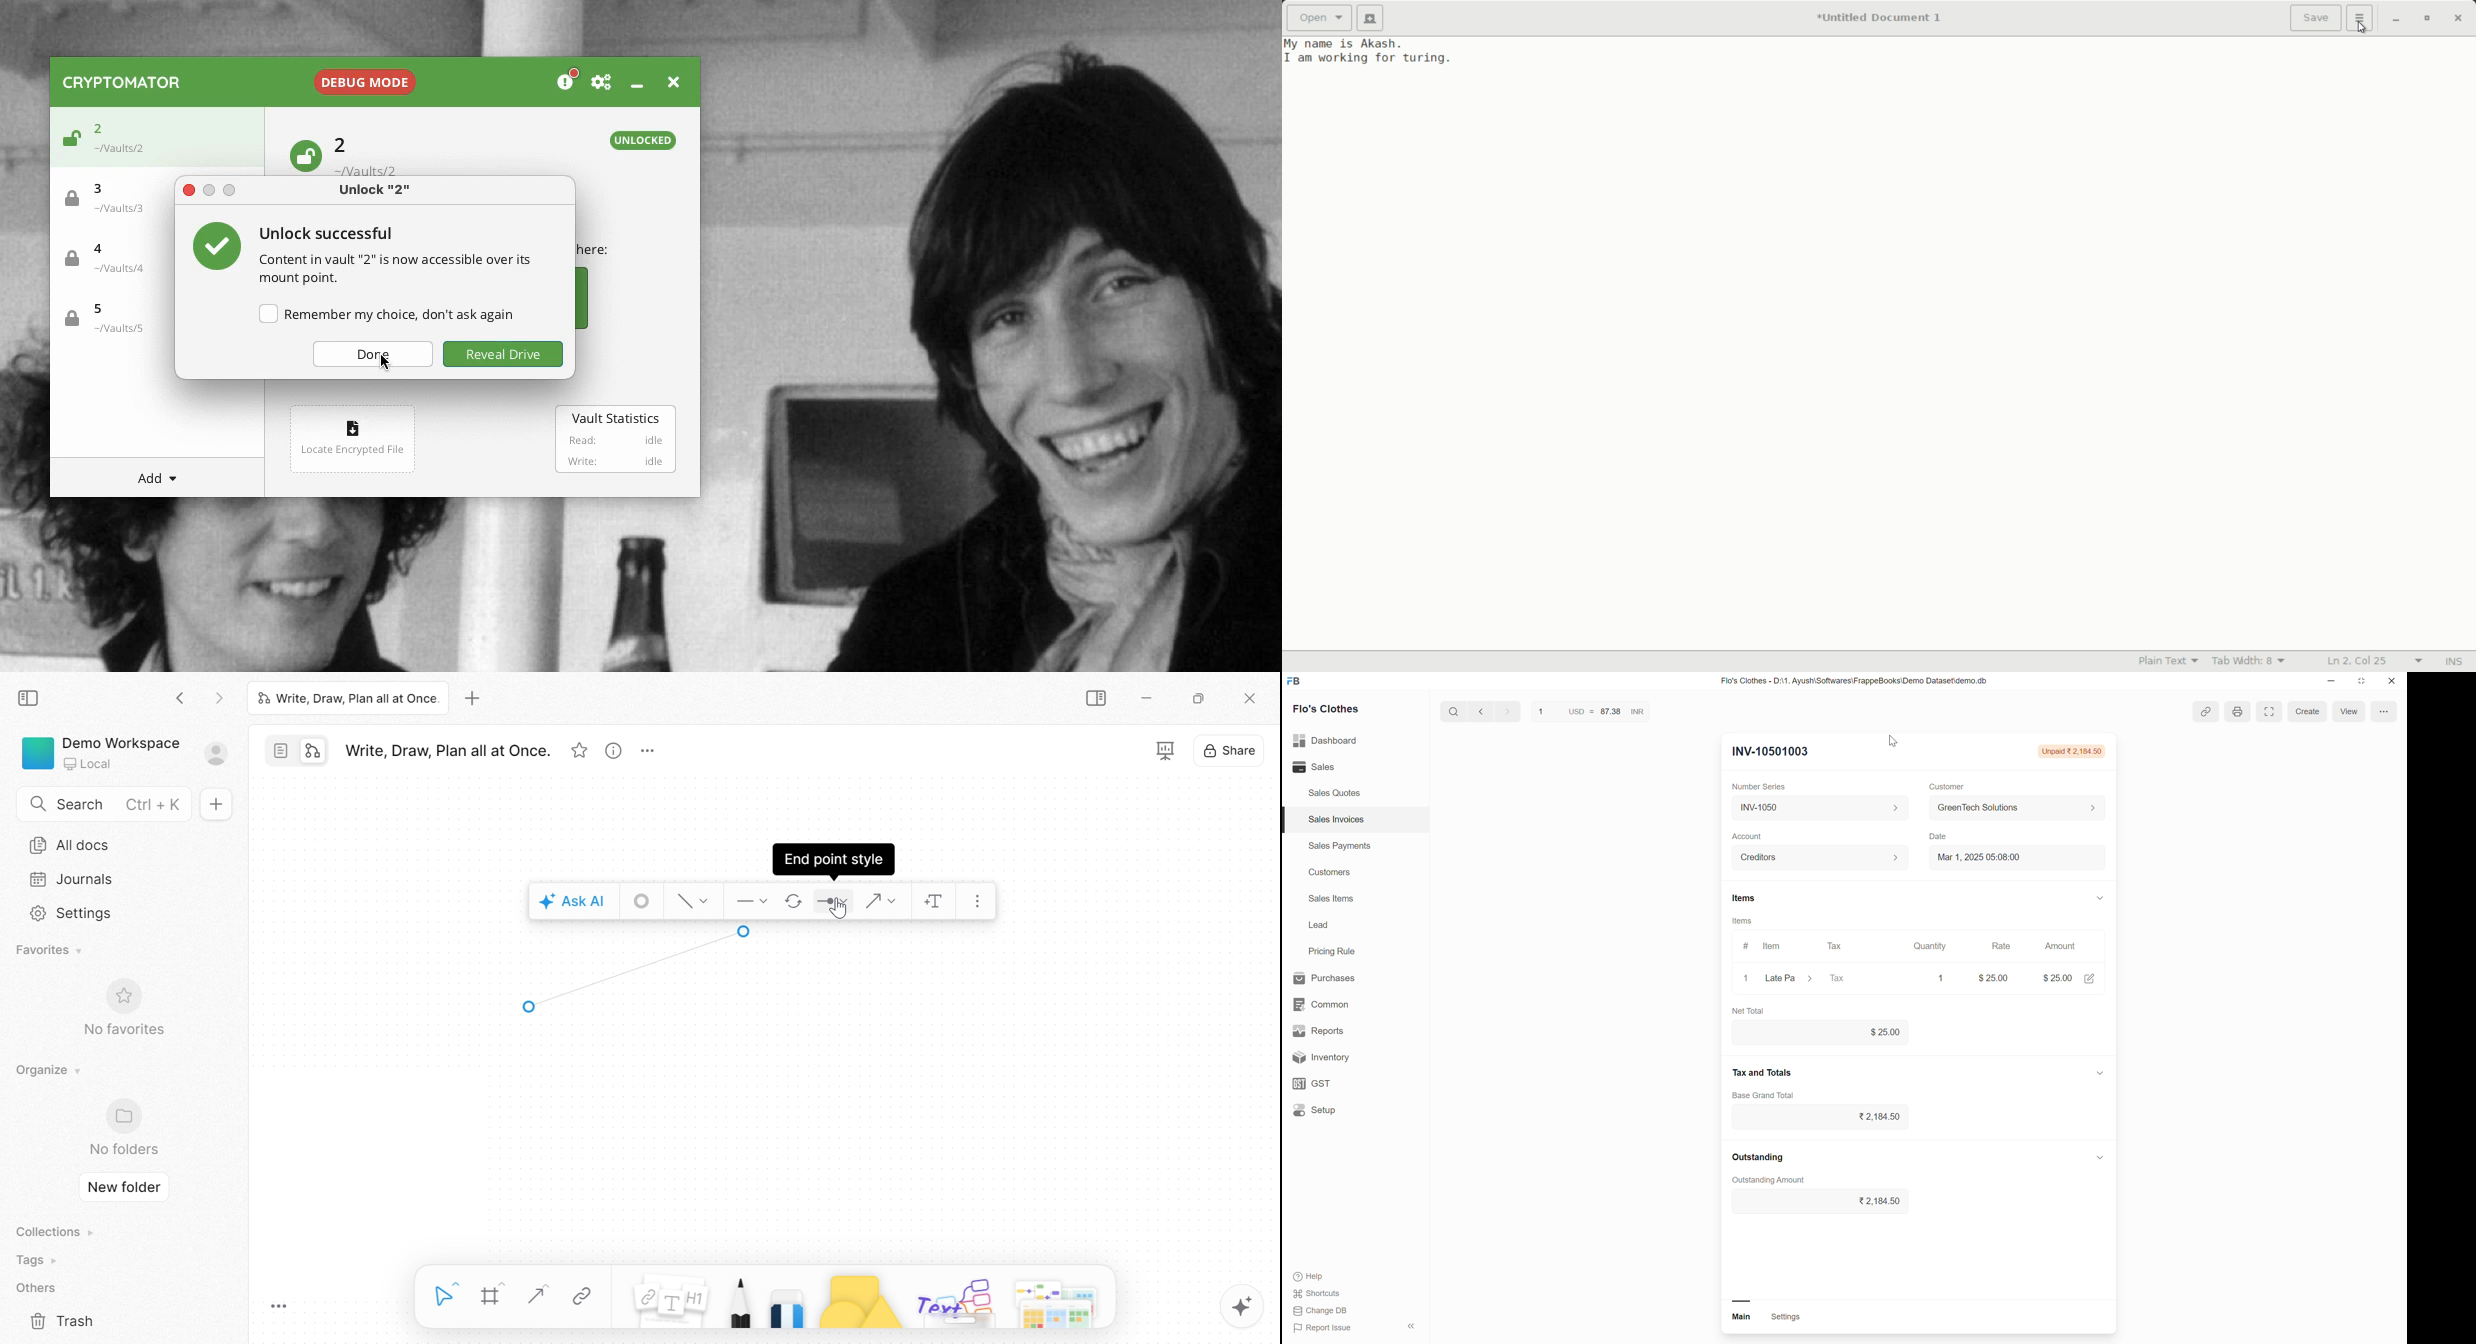 The width and height of the screenshot is (2492, 1344). I want to click on More options, so click(1058, 1301).